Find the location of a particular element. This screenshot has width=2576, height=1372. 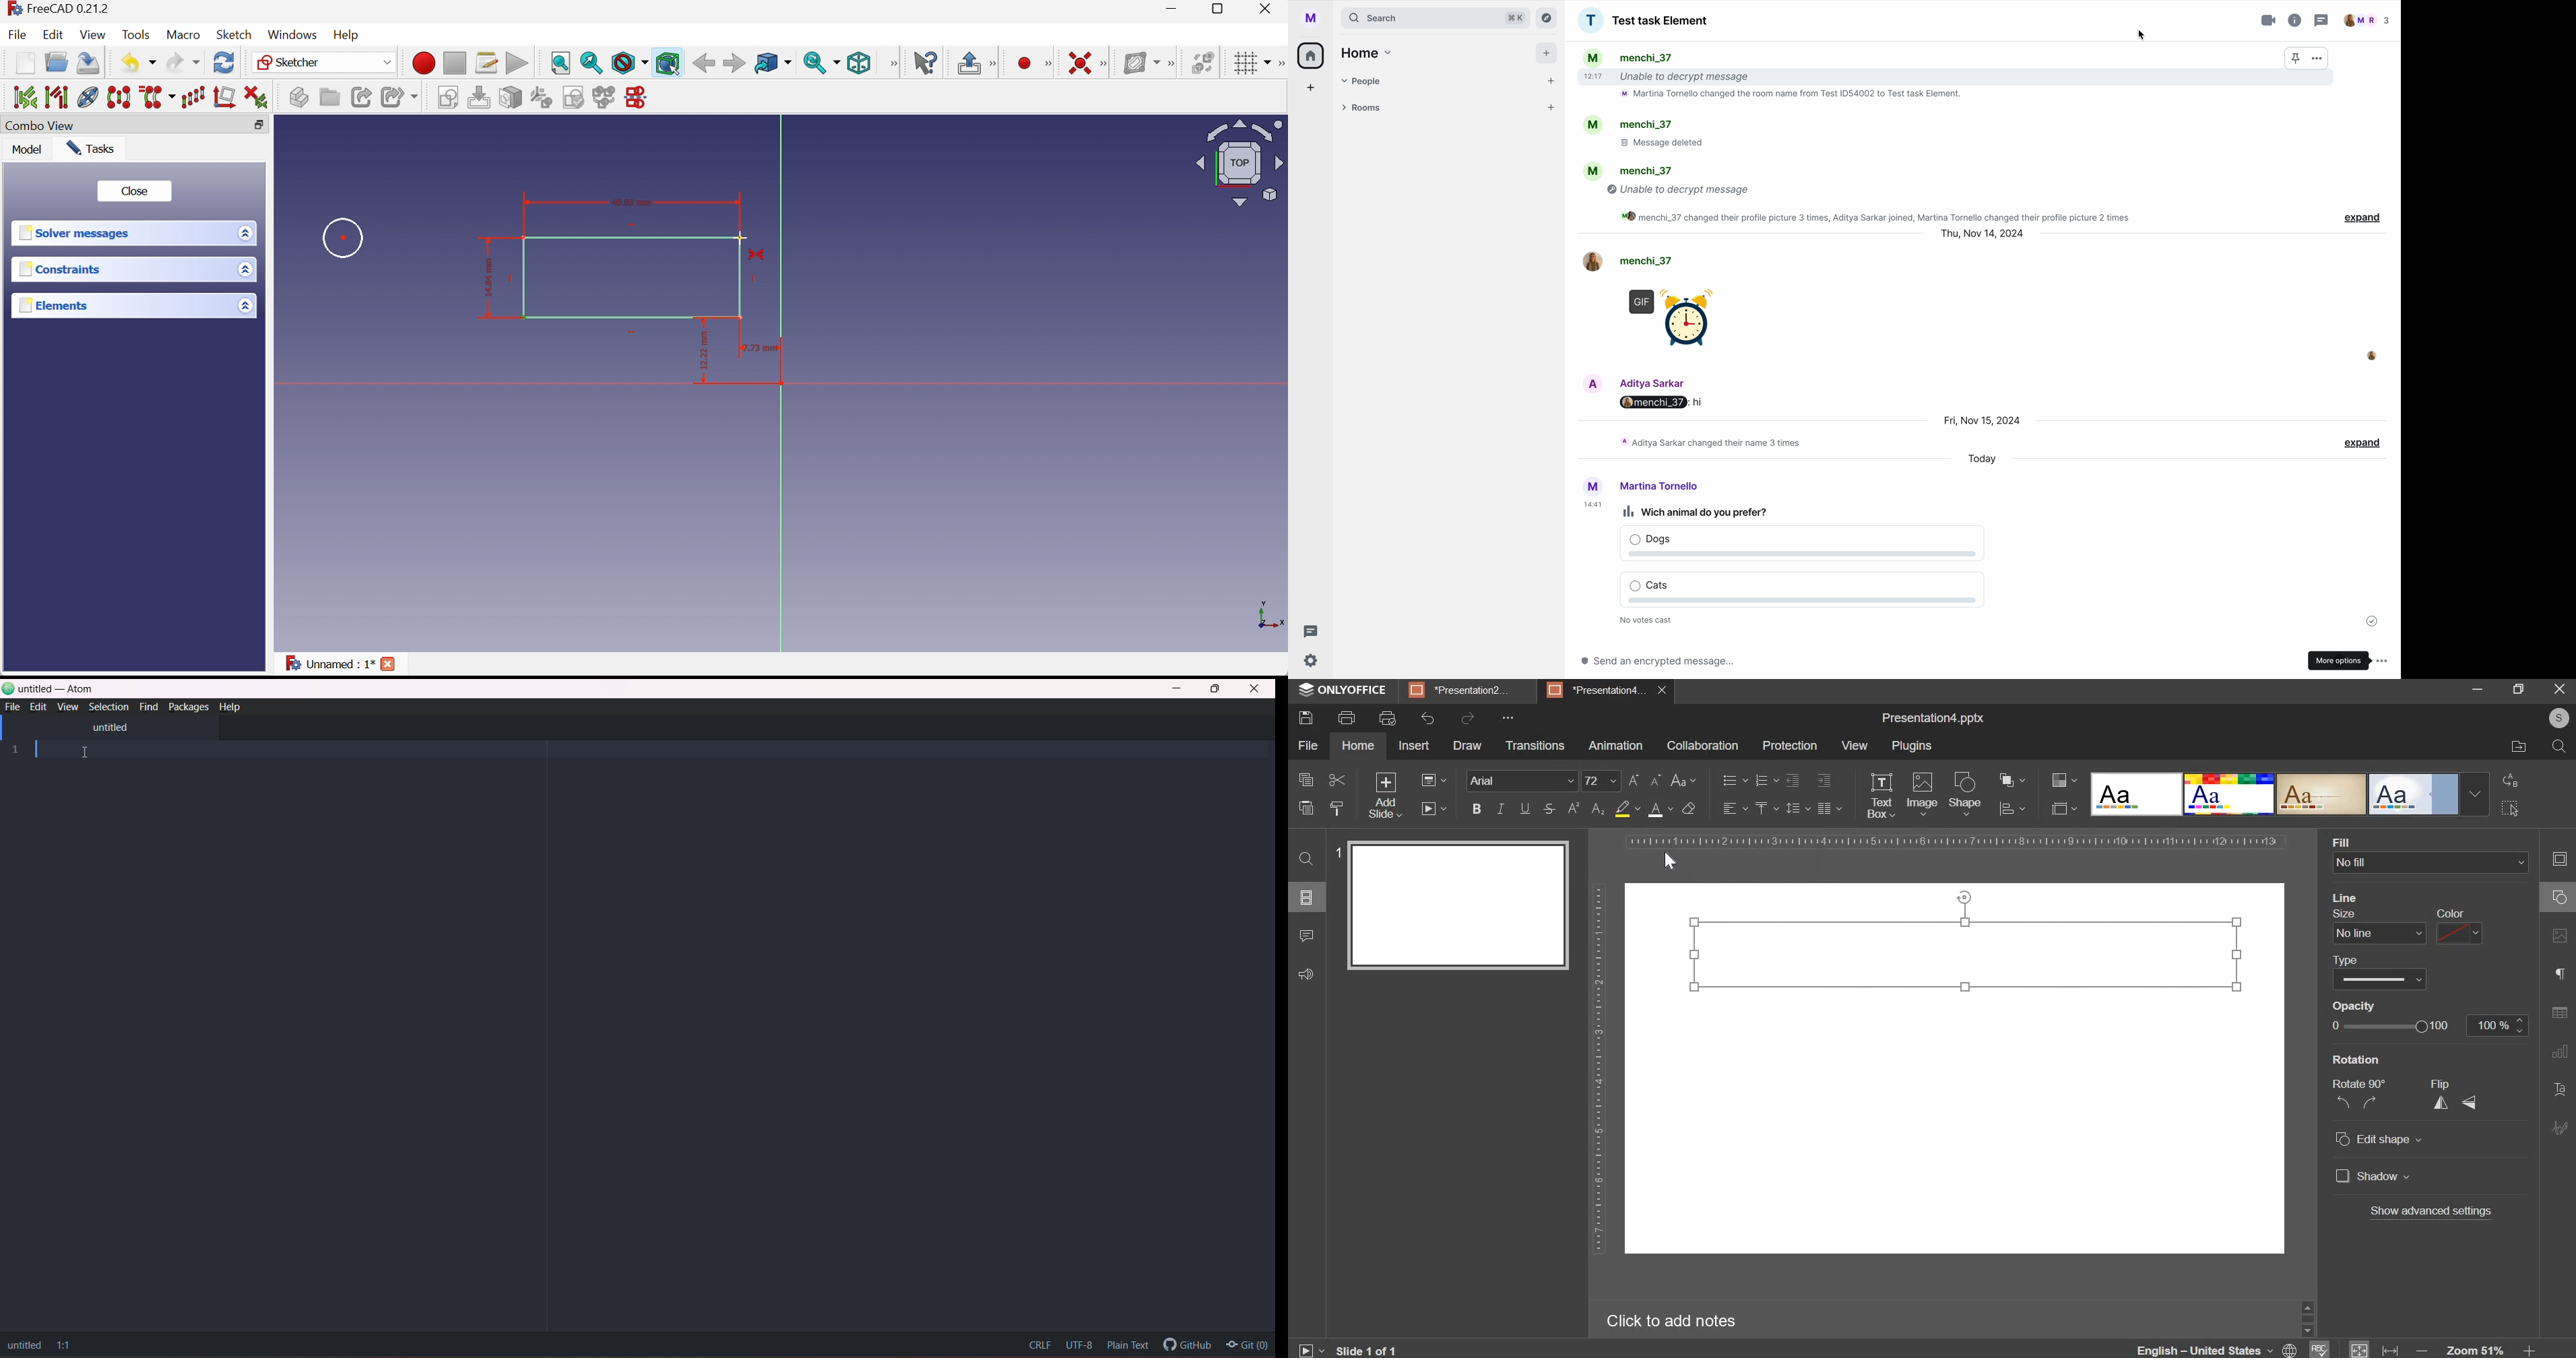

Edit is located at coordinates (52, 34).